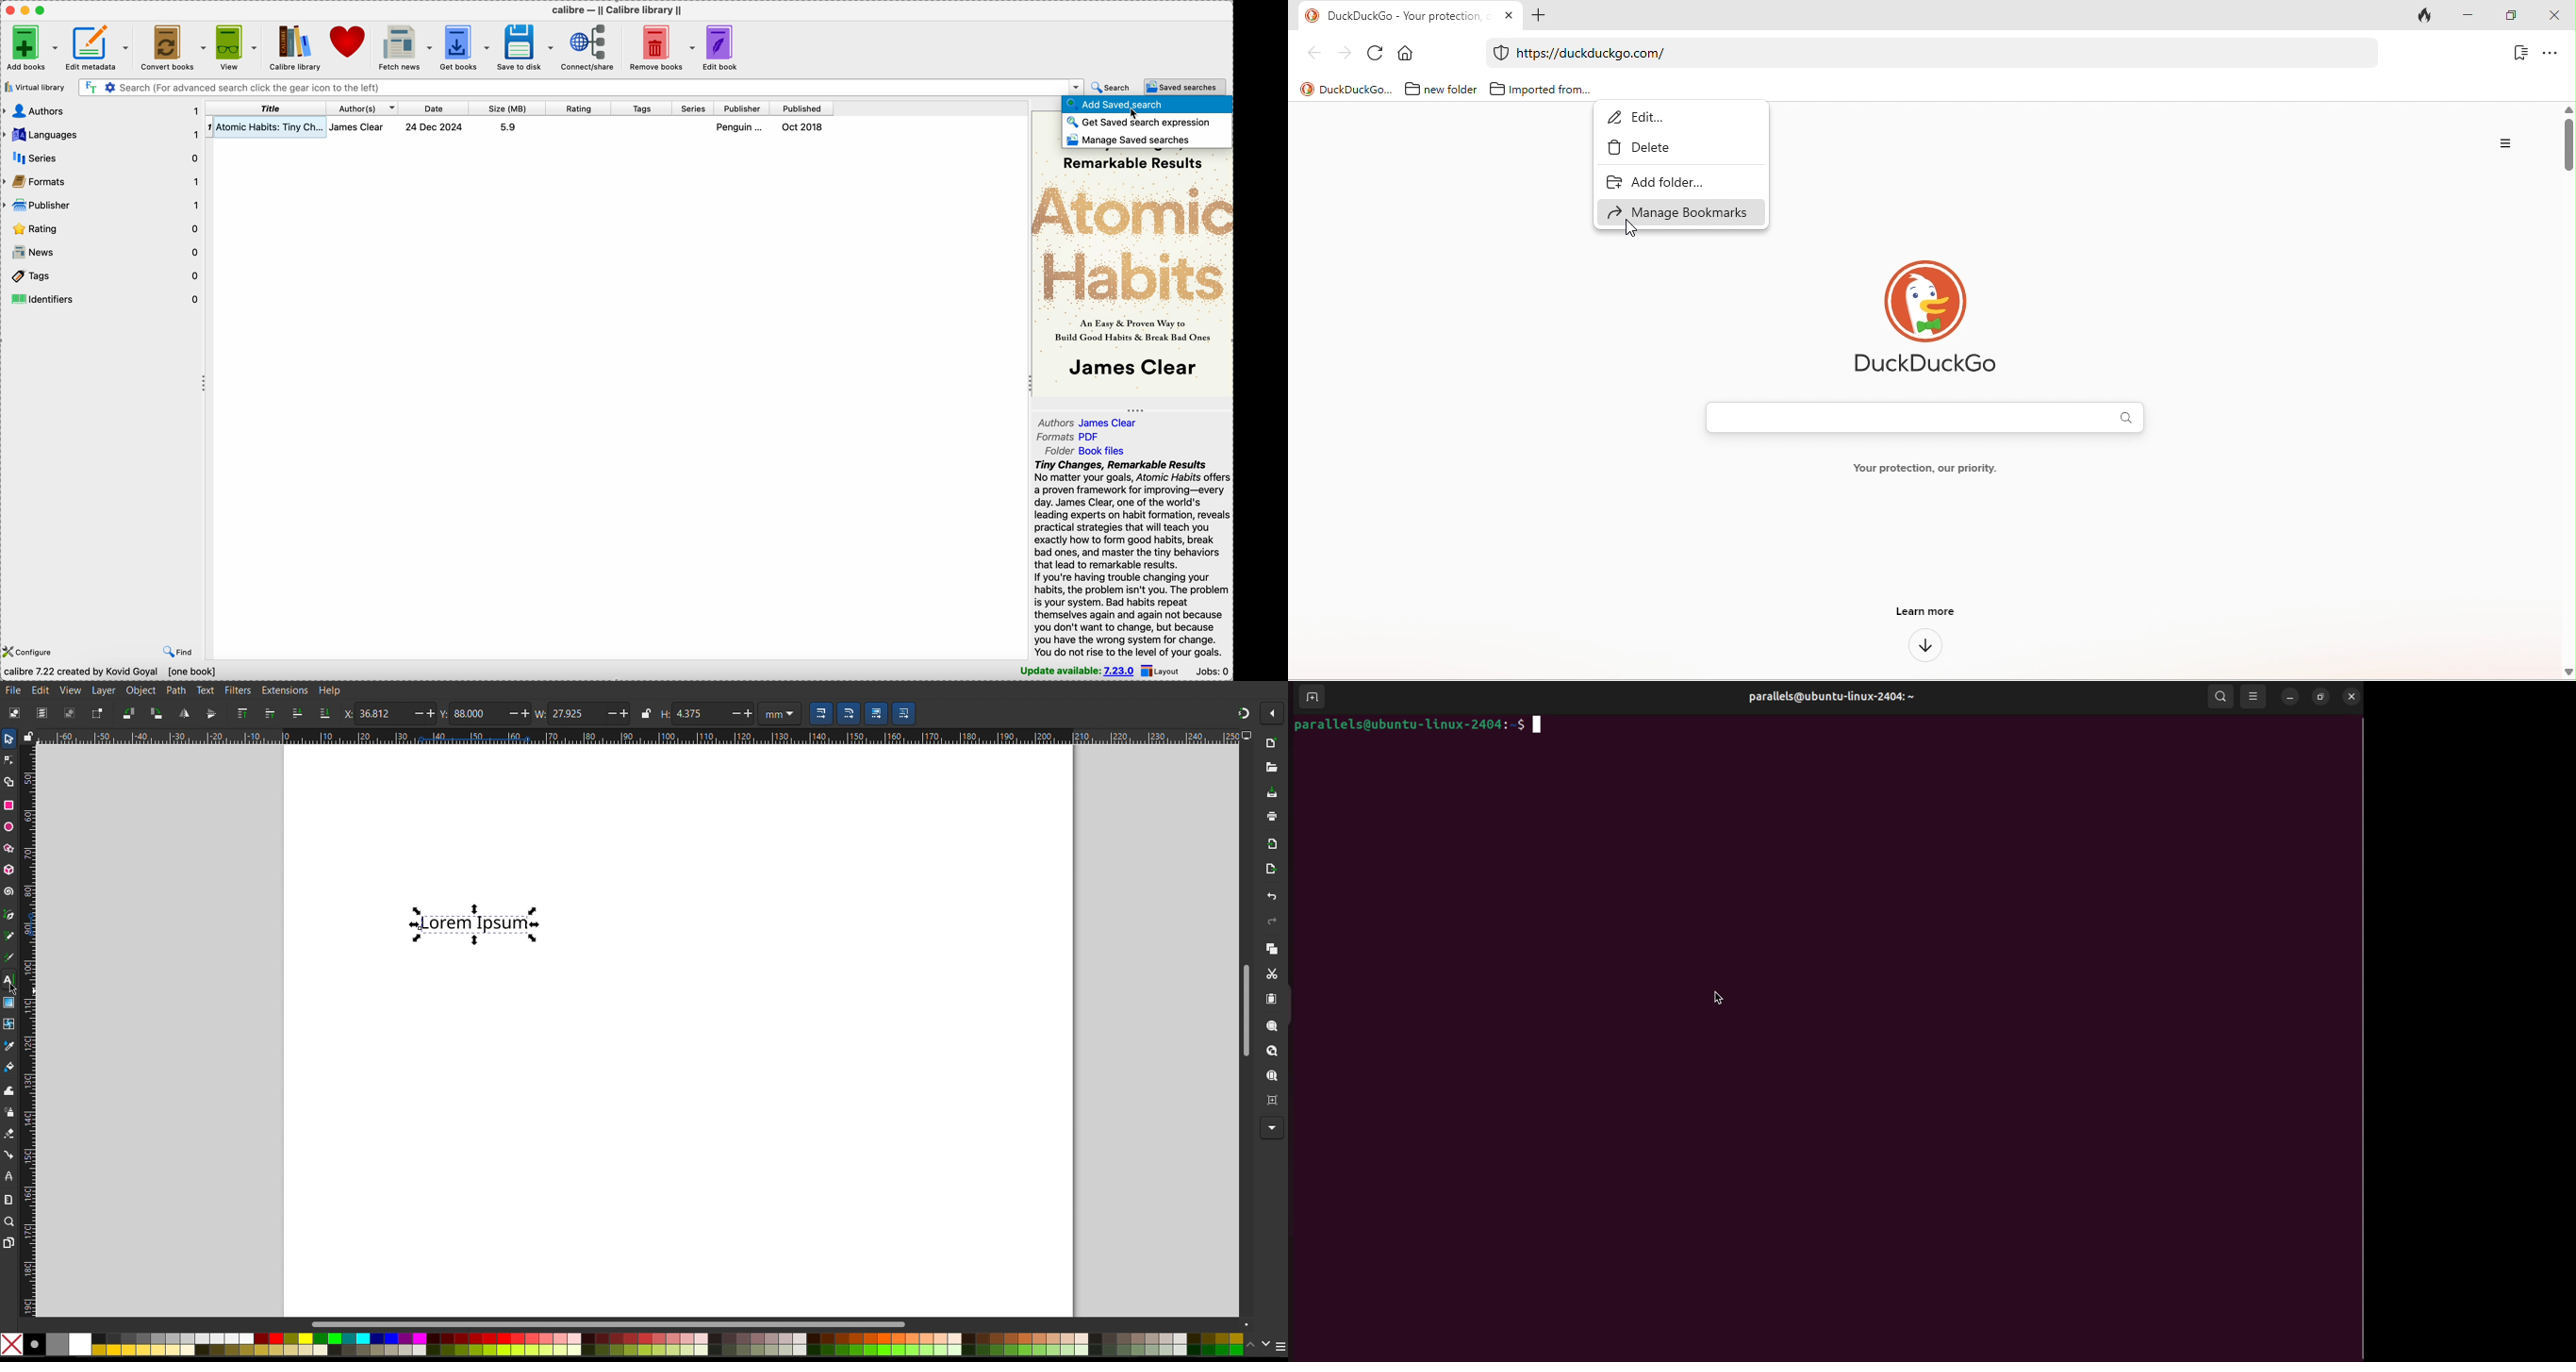 This screenshot has height=1372, width=2576. Describe the element at coordinates (11, 1223) in the screenshot. I see `Zoom Tool` at that location.